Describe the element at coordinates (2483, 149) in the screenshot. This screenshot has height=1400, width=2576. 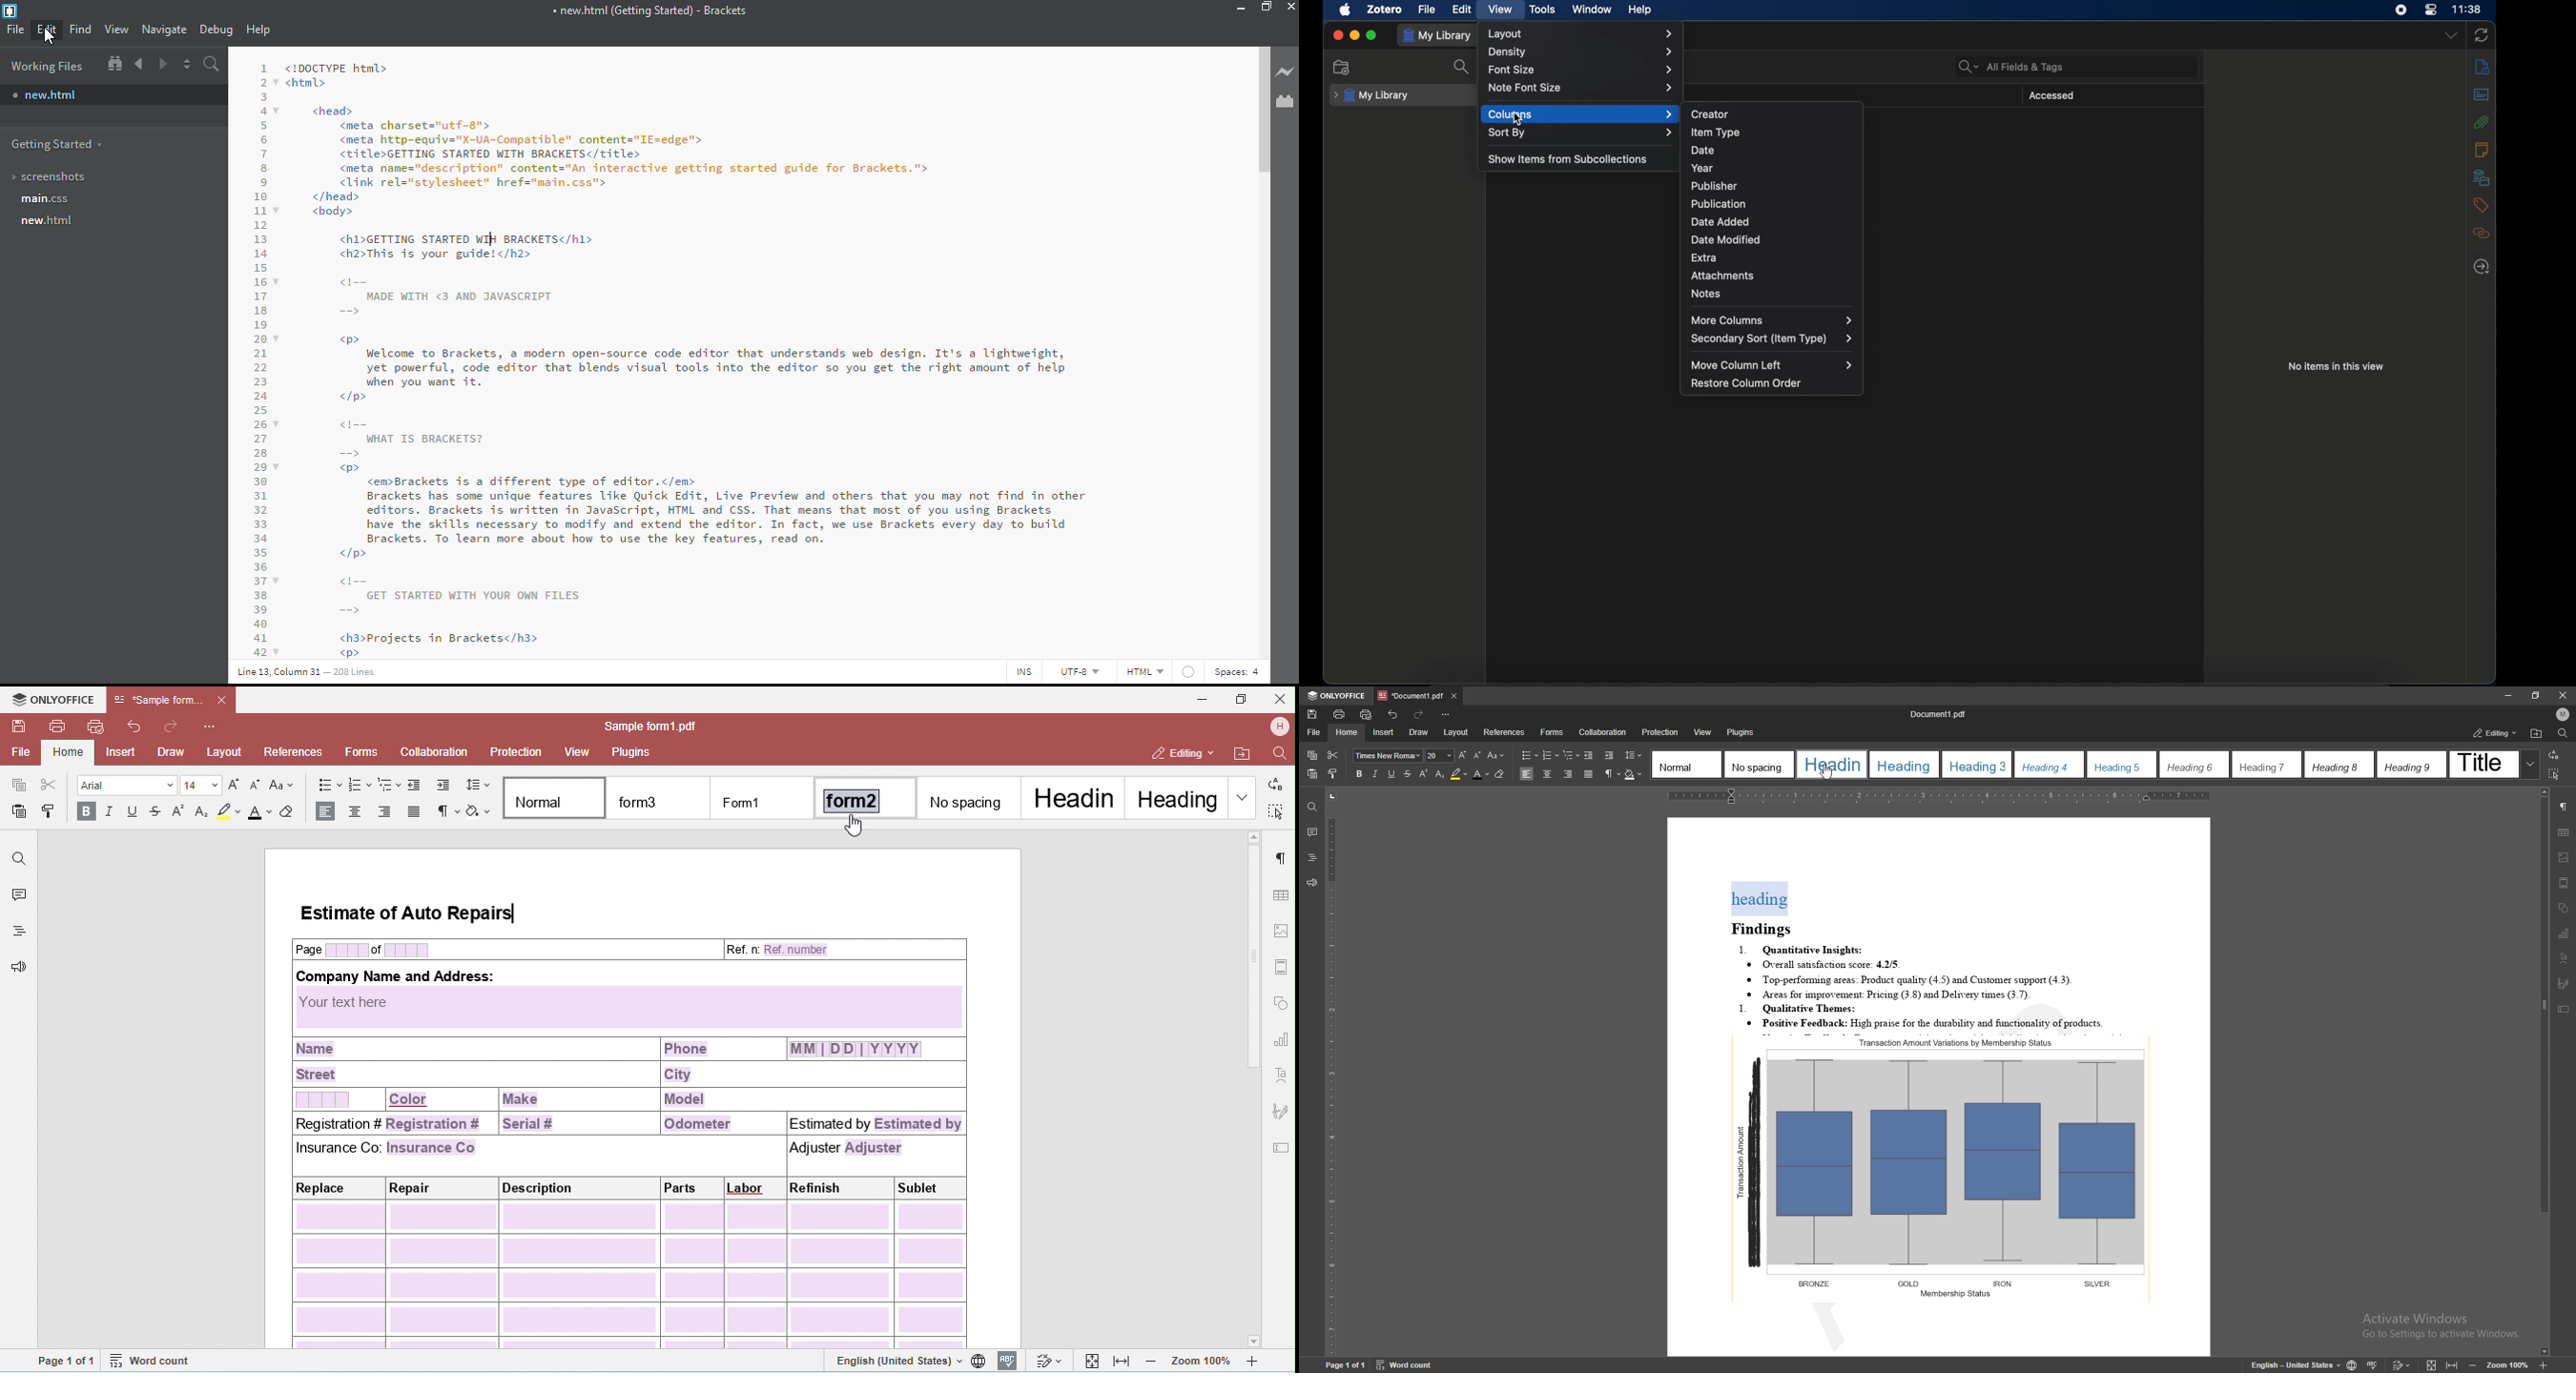
I see `notes` at that location.